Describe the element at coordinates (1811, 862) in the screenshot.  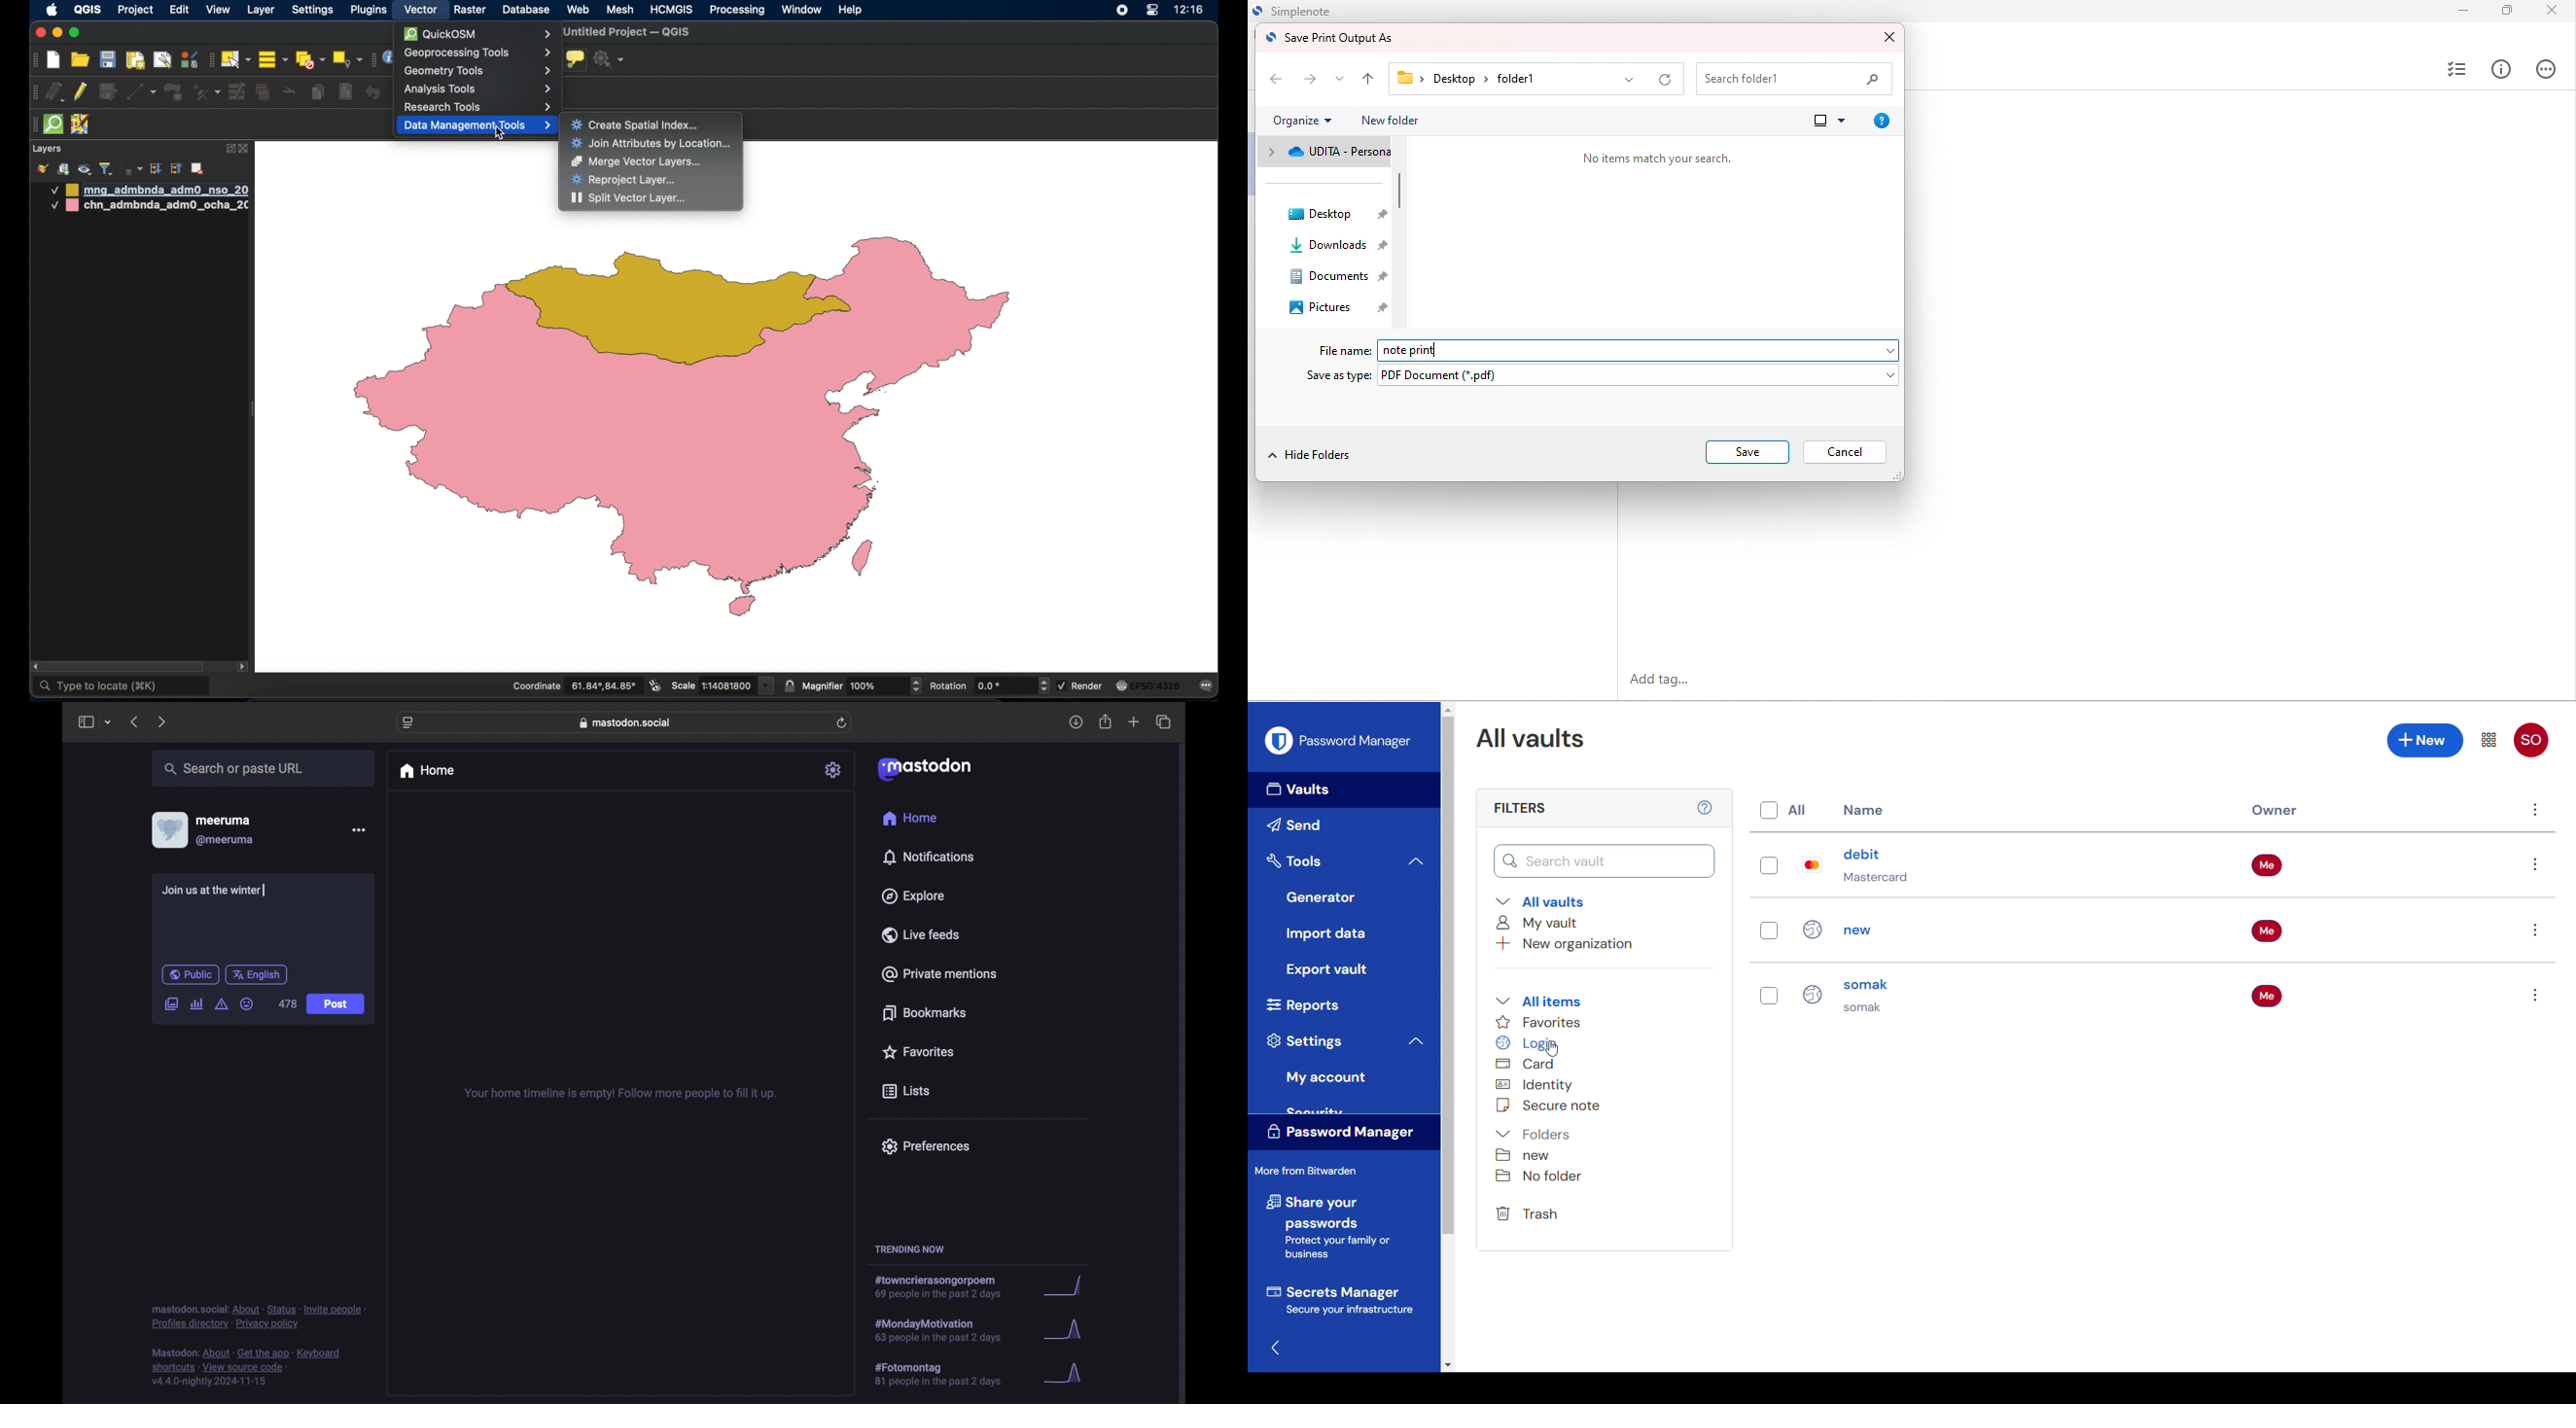
I see `Card` at that location.